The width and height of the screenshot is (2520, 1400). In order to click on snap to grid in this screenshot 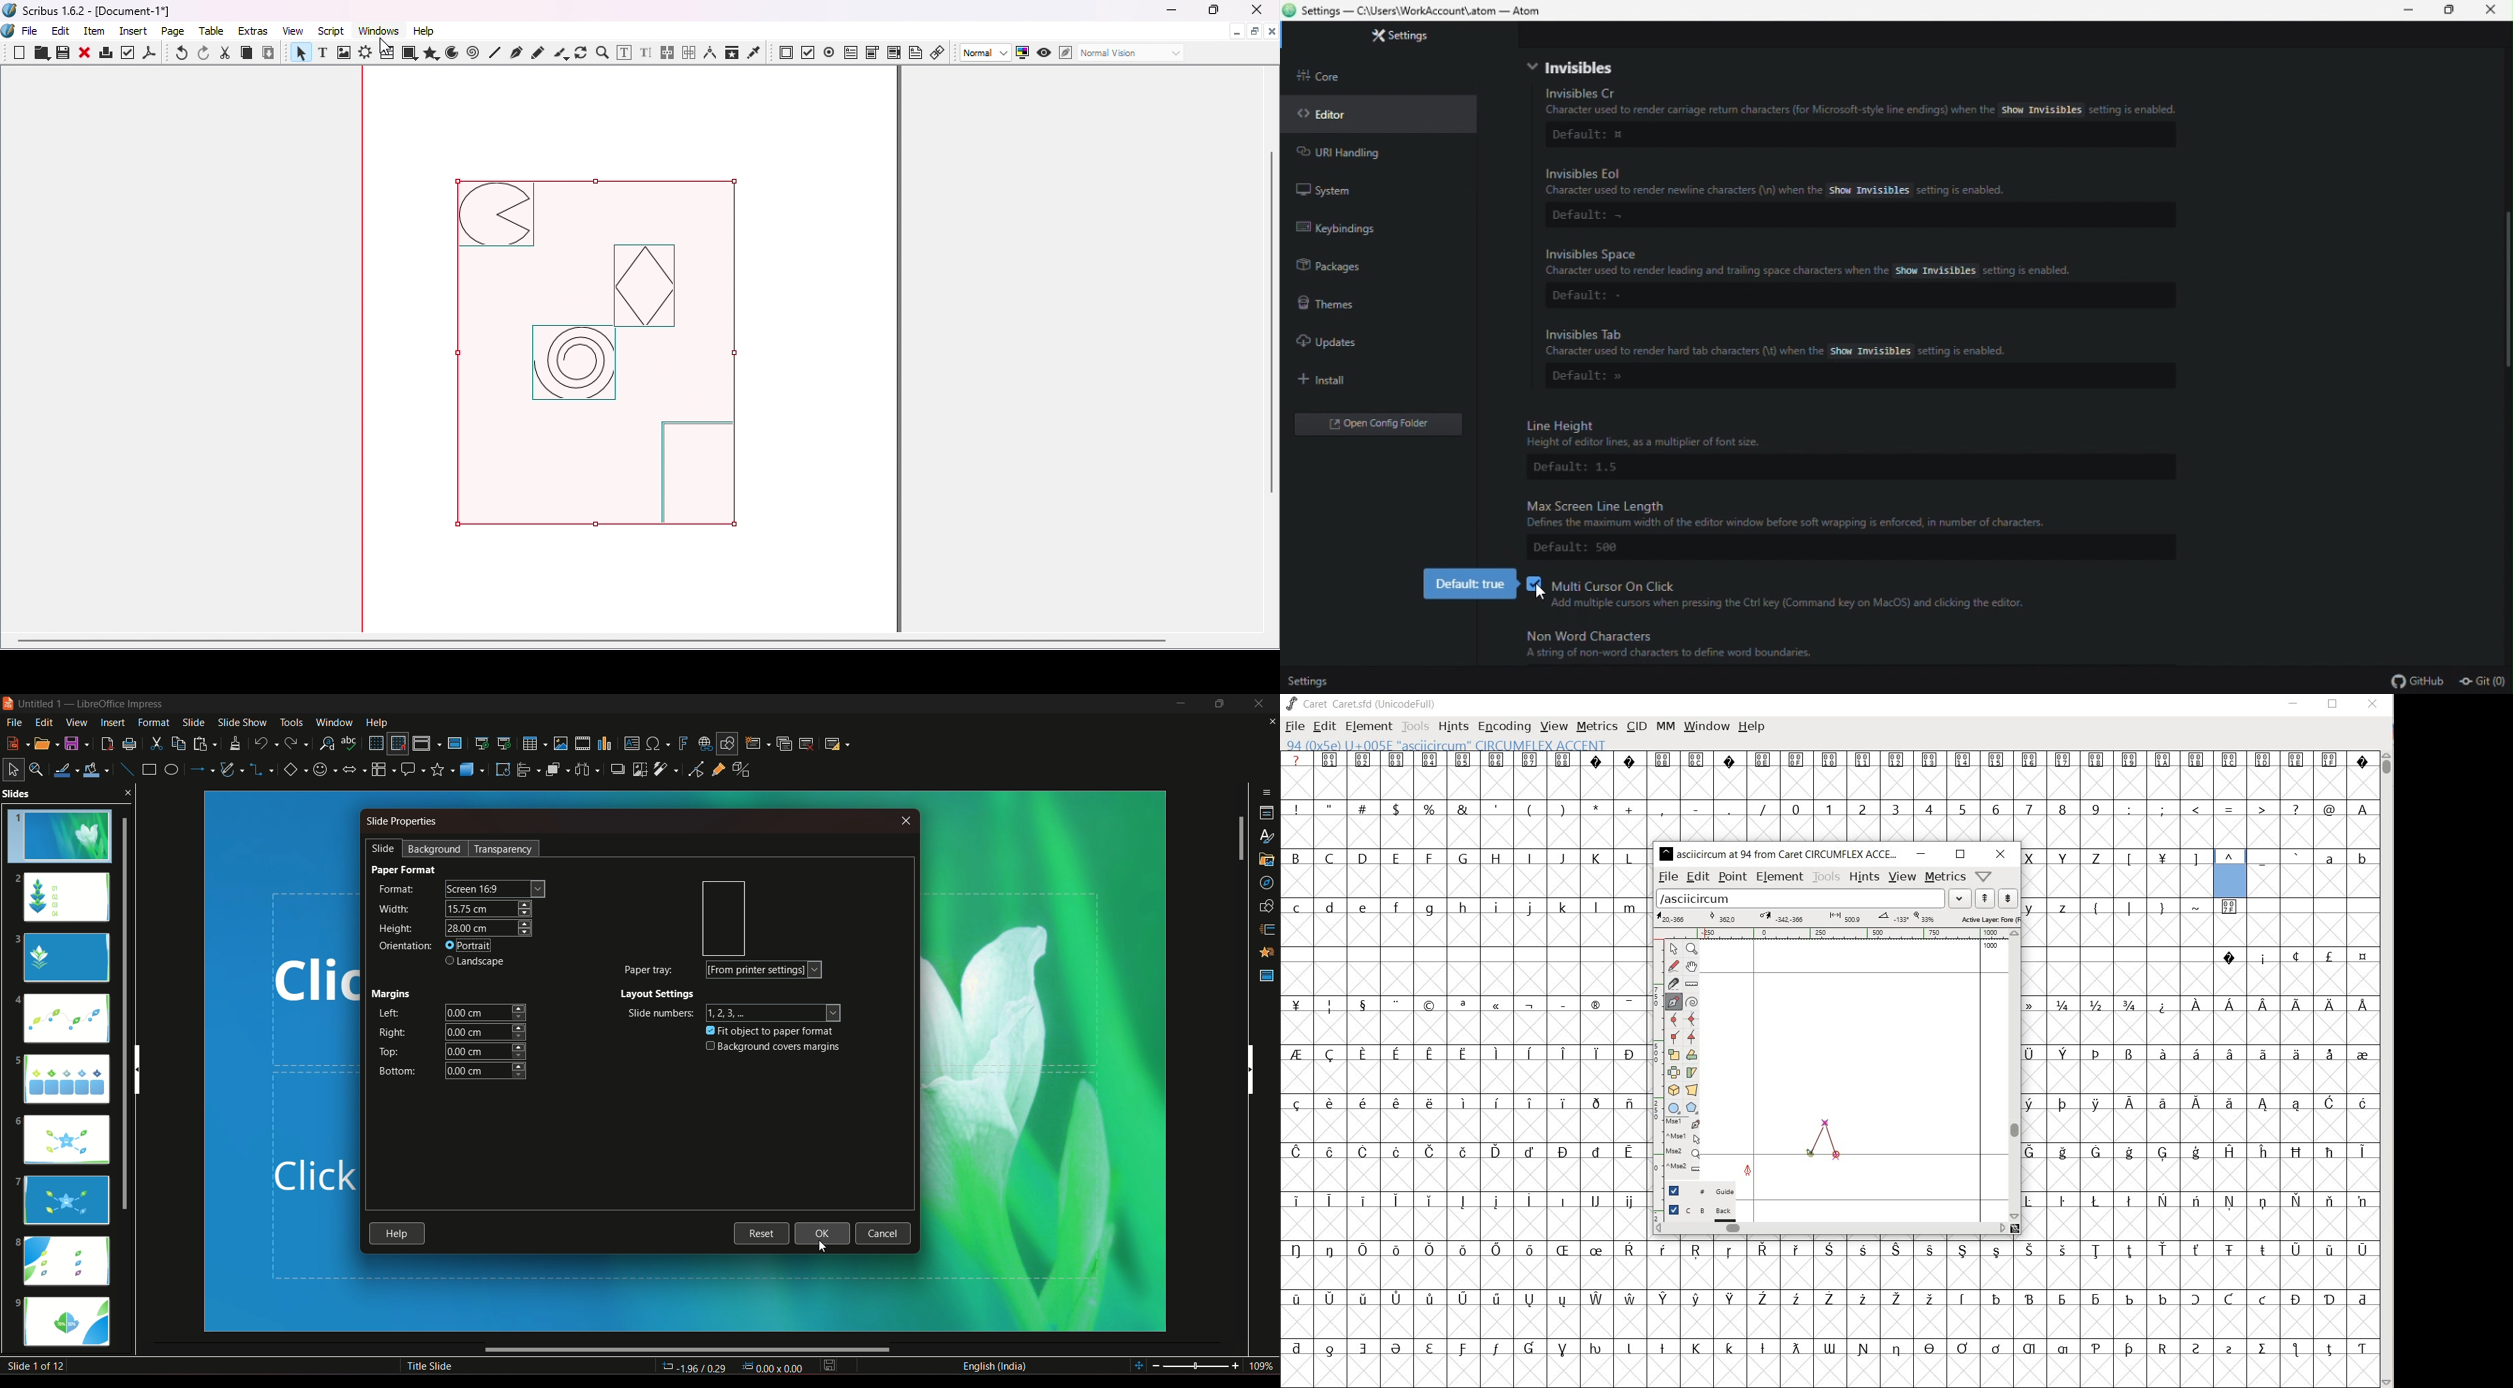, I will do `click(398, 745)`.